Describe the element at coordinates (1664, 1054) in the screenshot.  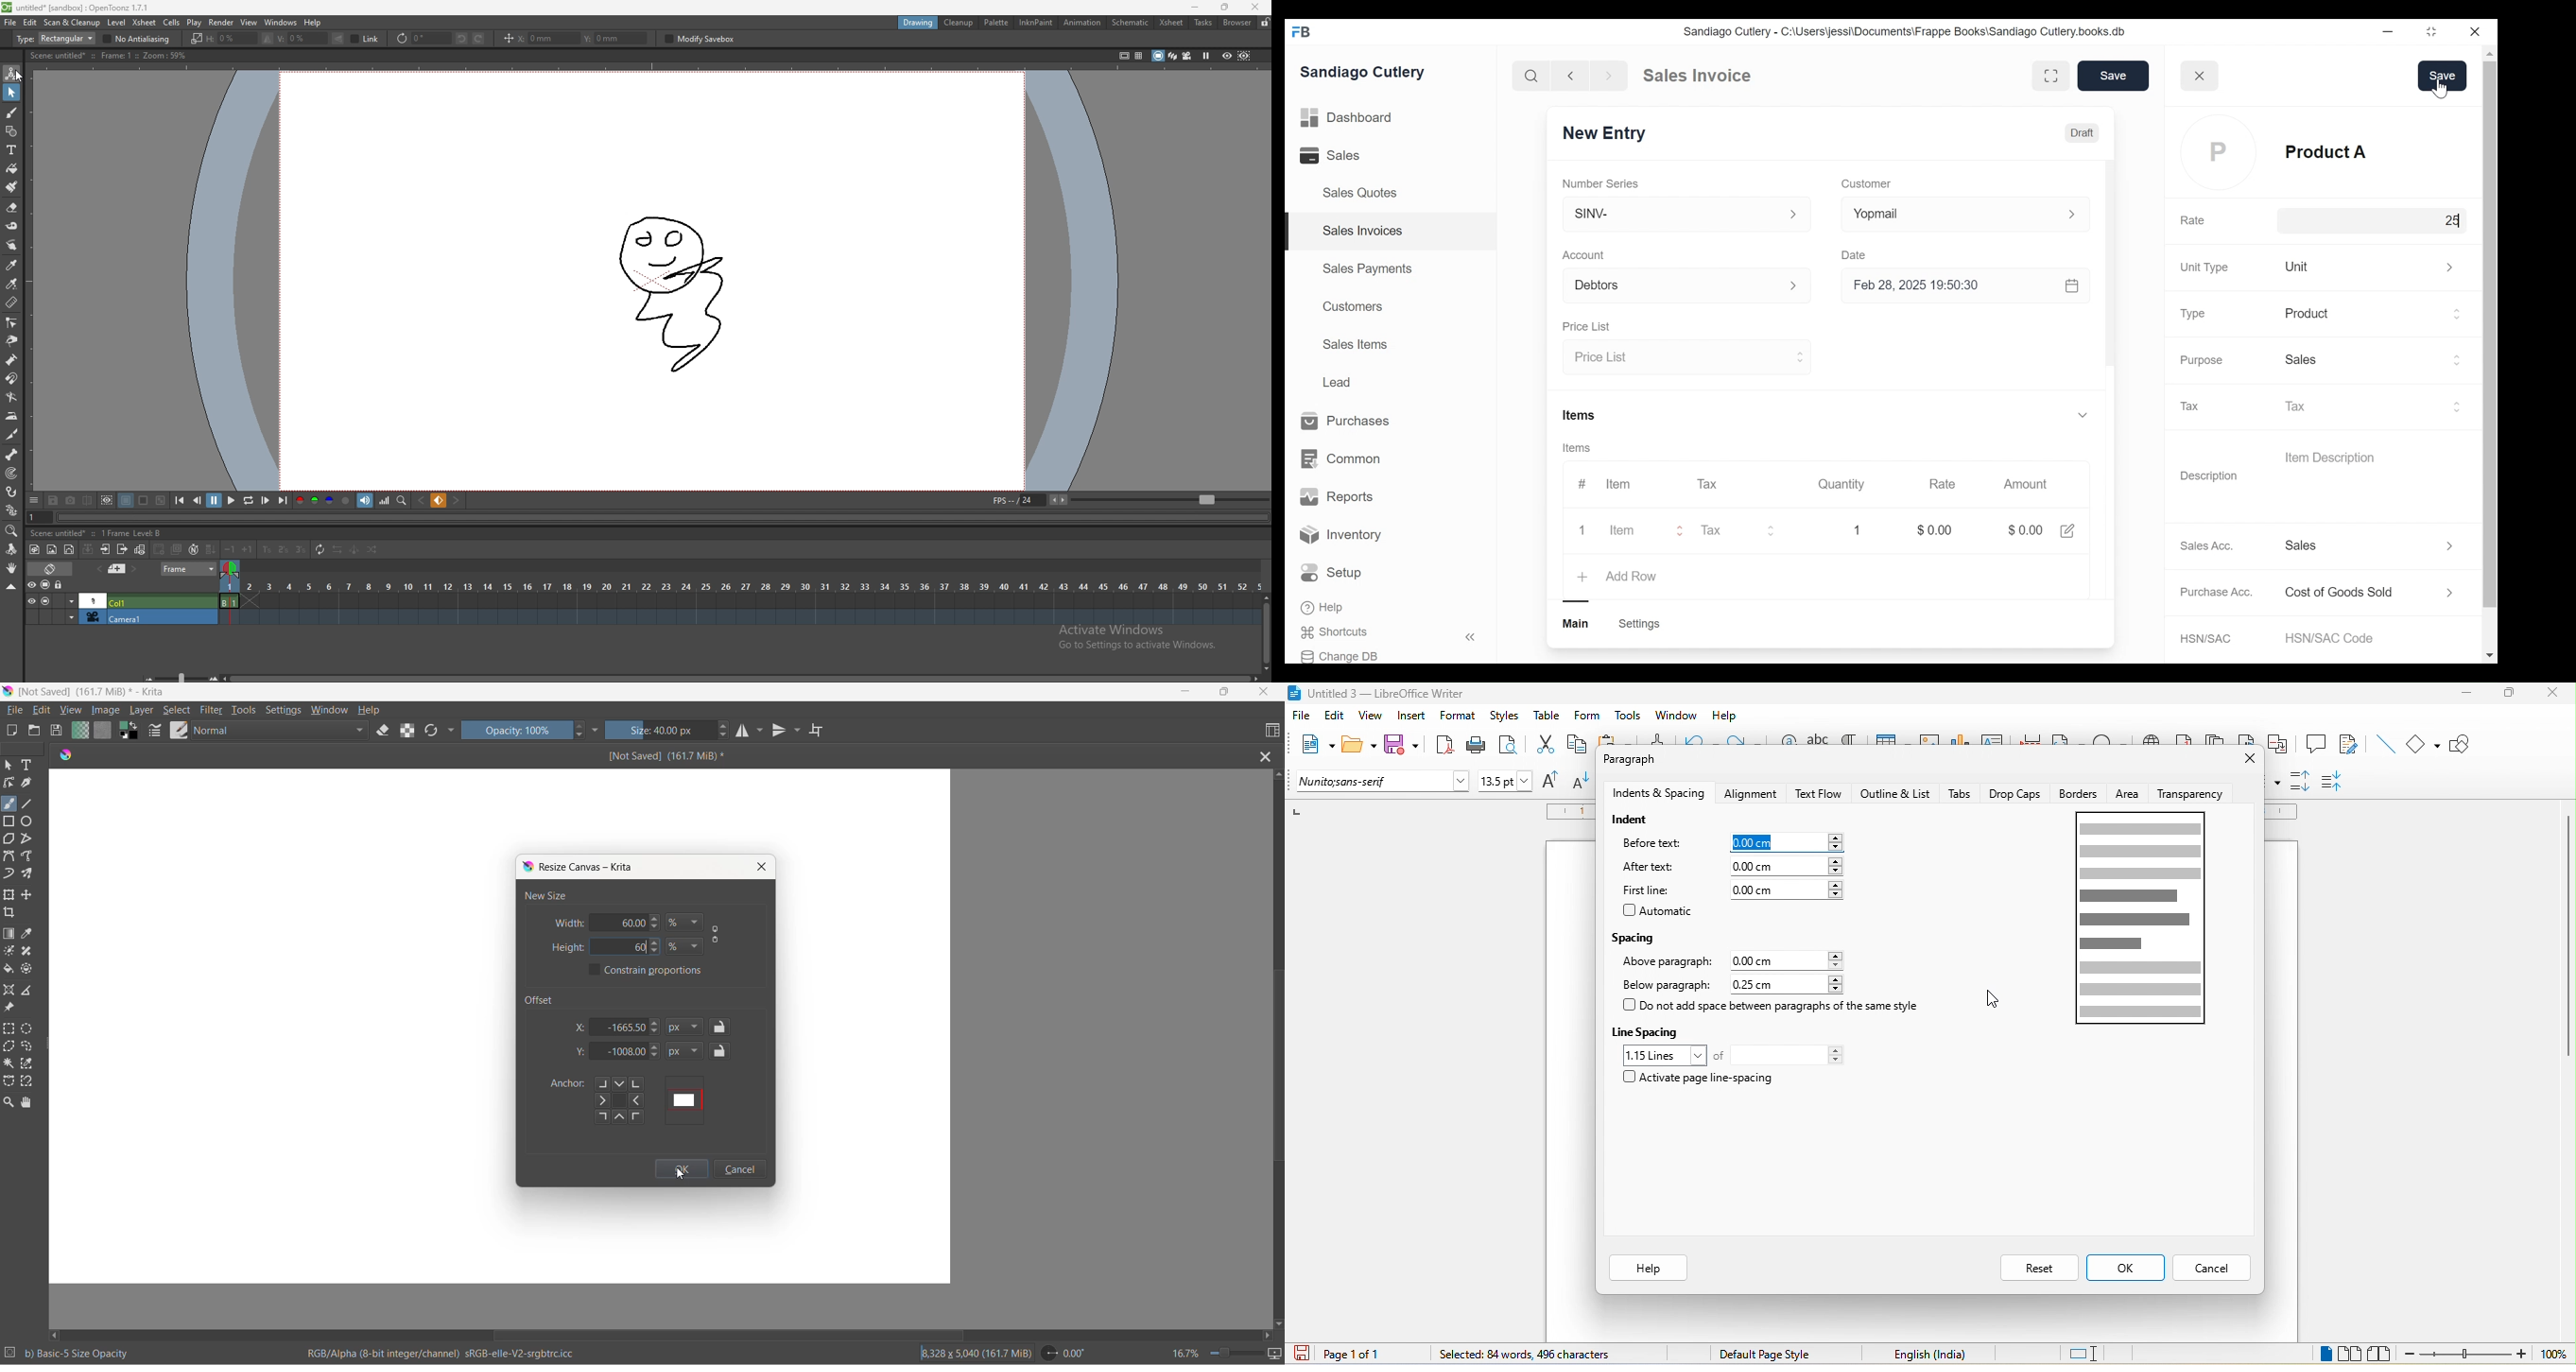
I see `1.15 loines` at that location.